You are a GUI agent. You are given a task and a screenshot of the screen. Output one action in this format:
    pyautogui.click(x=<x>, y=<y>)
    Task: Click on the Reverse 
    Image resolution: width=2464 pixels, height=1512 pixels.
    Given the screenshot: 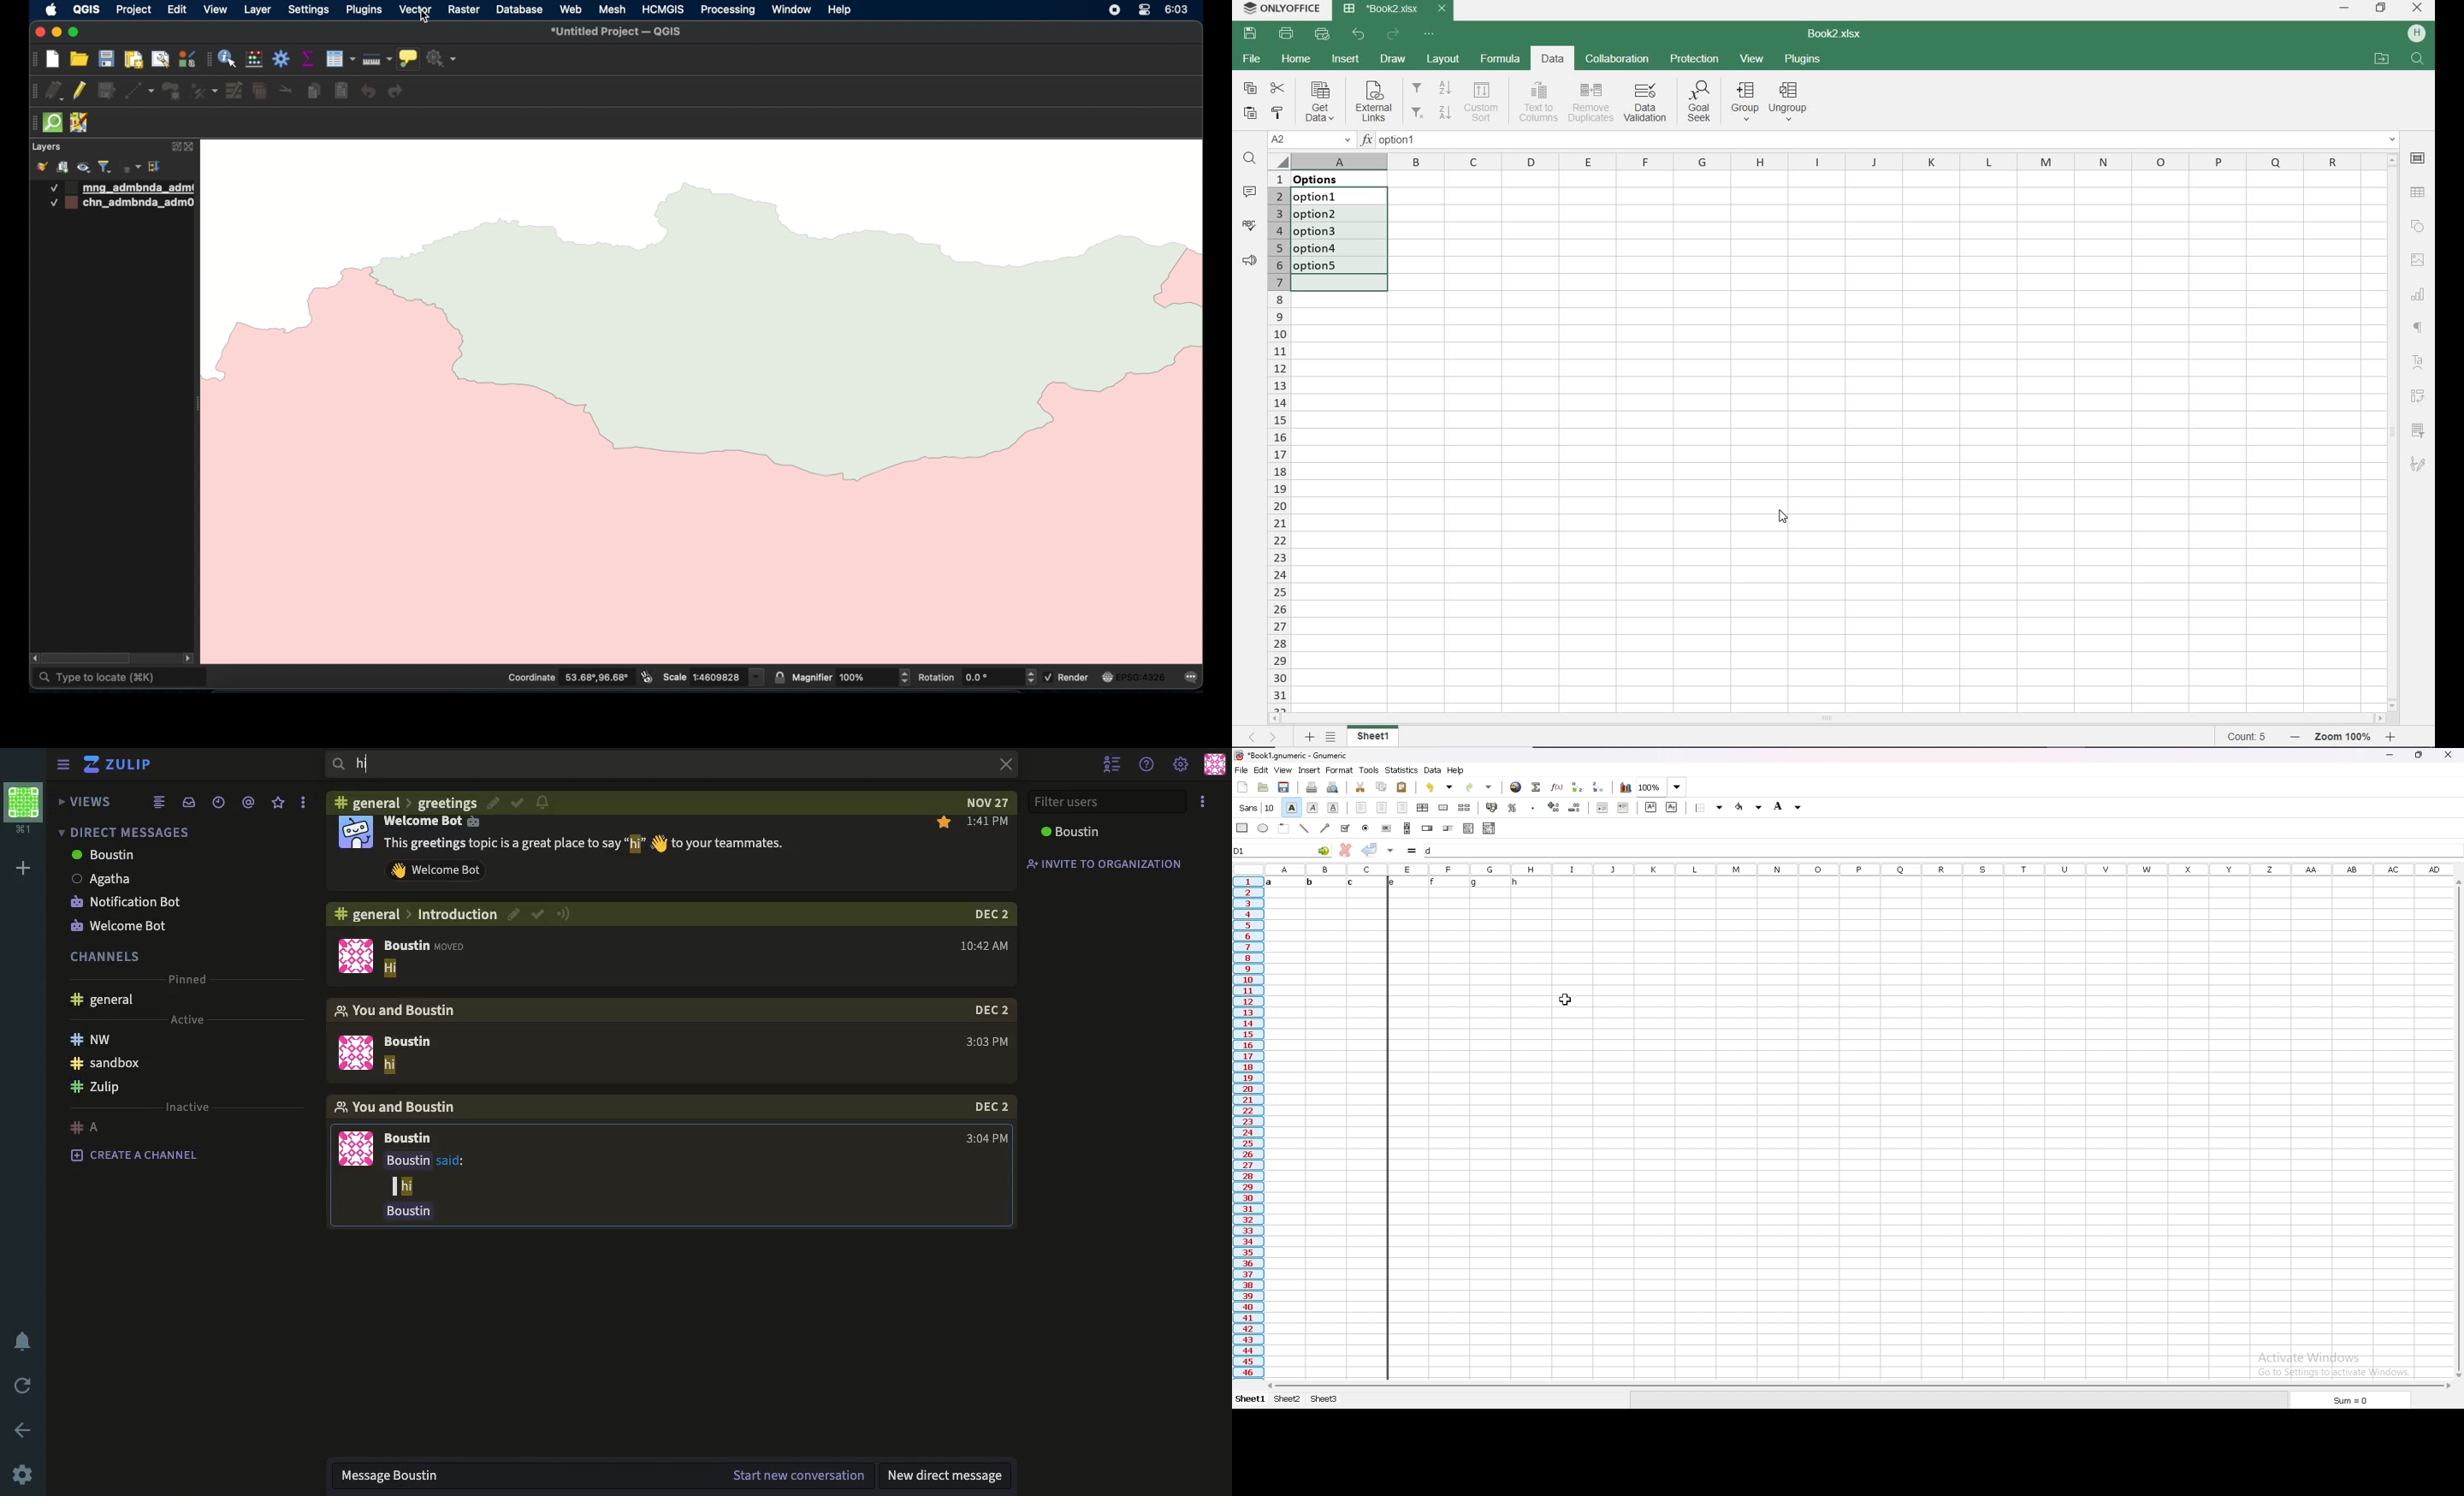 What is the action you would take?
    pyautogui.click(x=2422, y=396)
    